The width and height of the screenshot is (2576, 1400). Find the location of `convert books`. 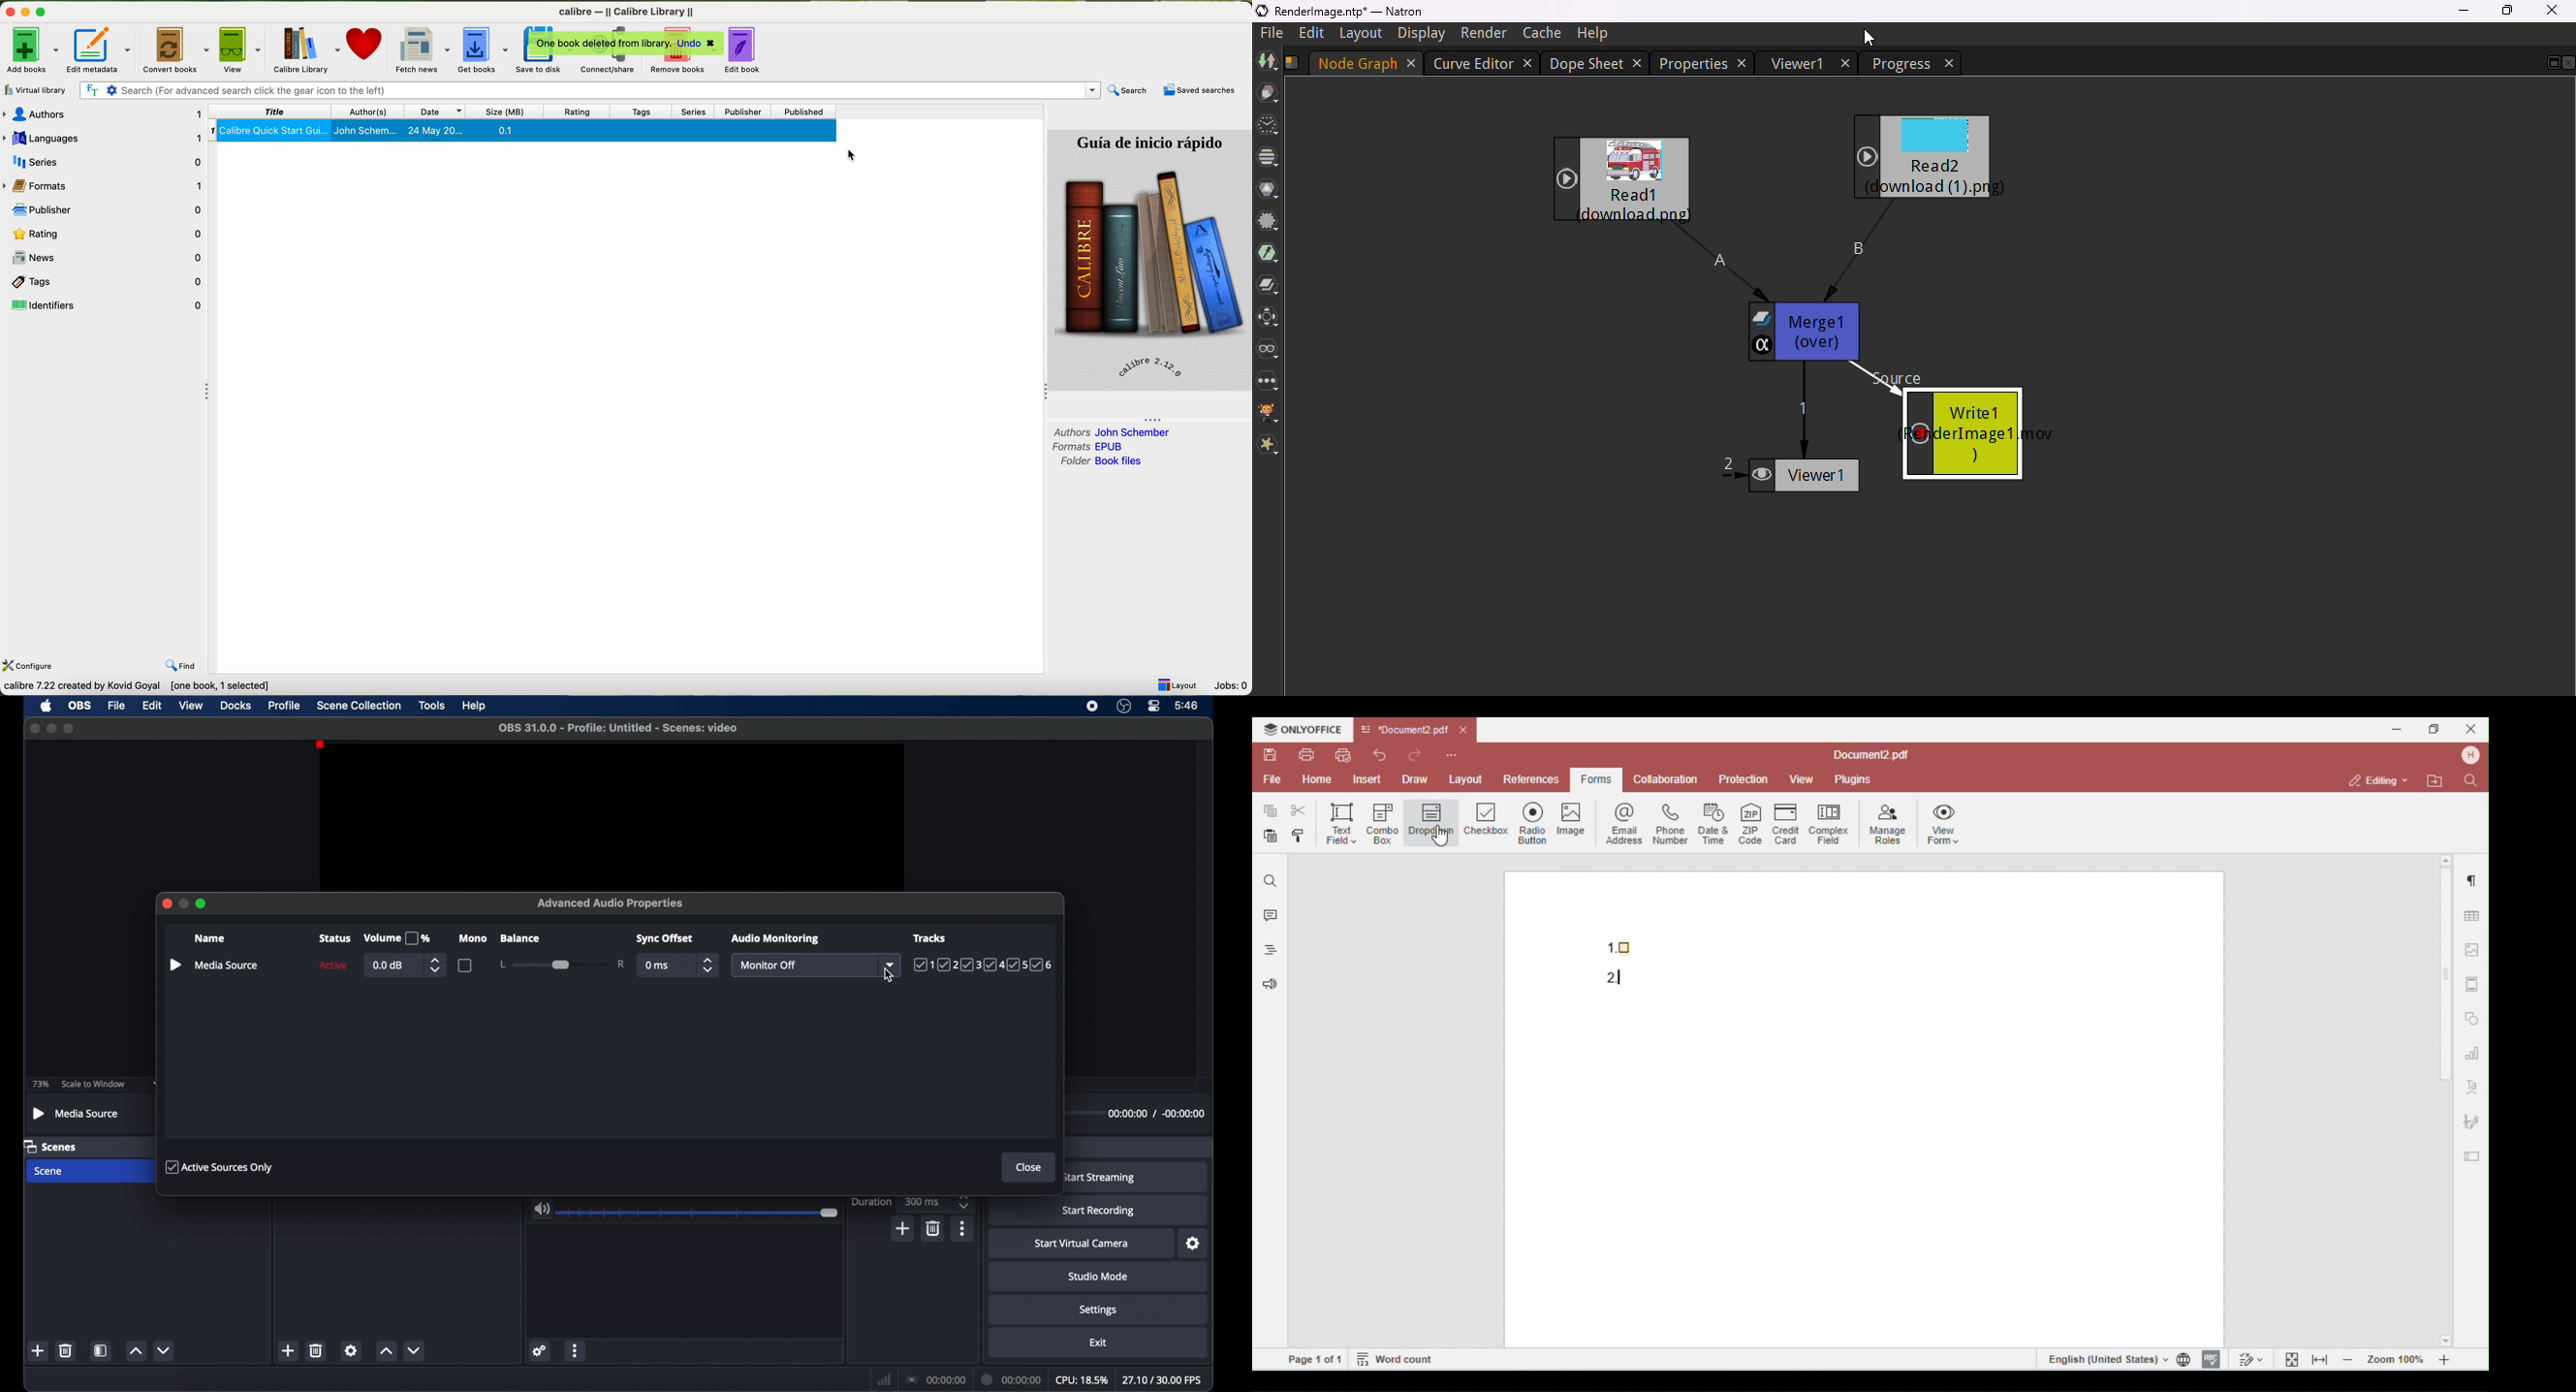

convert books is located at coordinates (175, 49).